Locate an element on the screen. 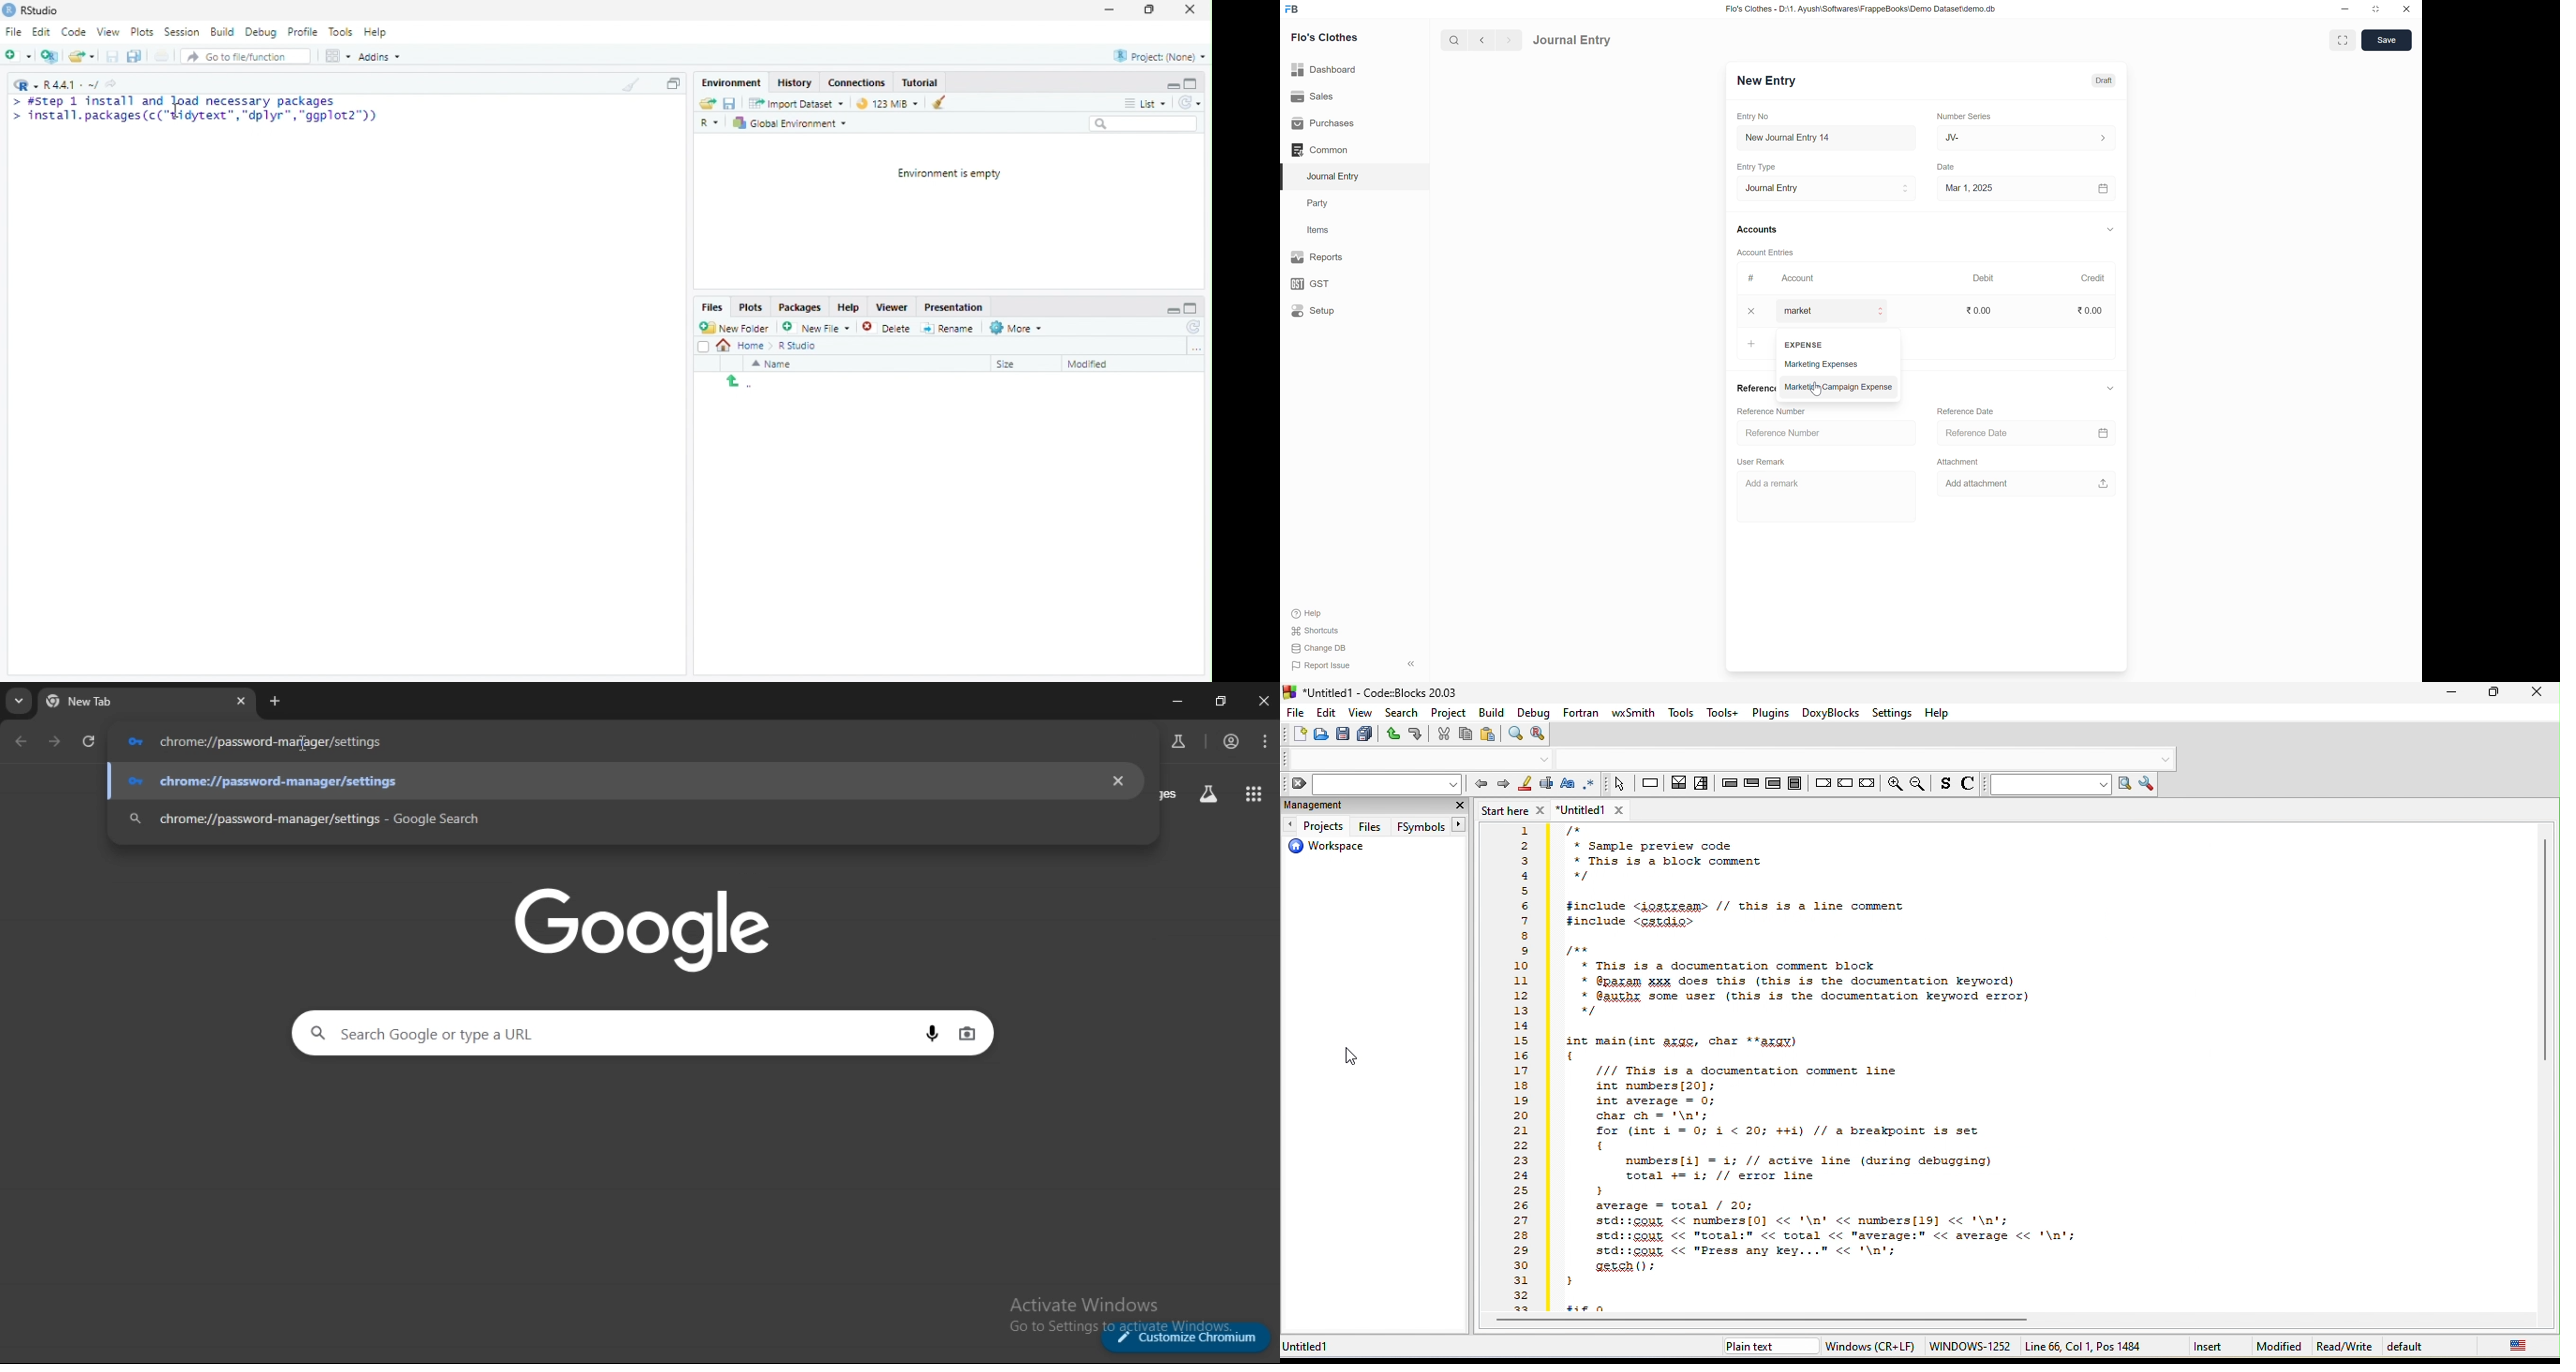 This screenshot has width=2576, height=1372. Tutorial is located at coordinates (921, 82).